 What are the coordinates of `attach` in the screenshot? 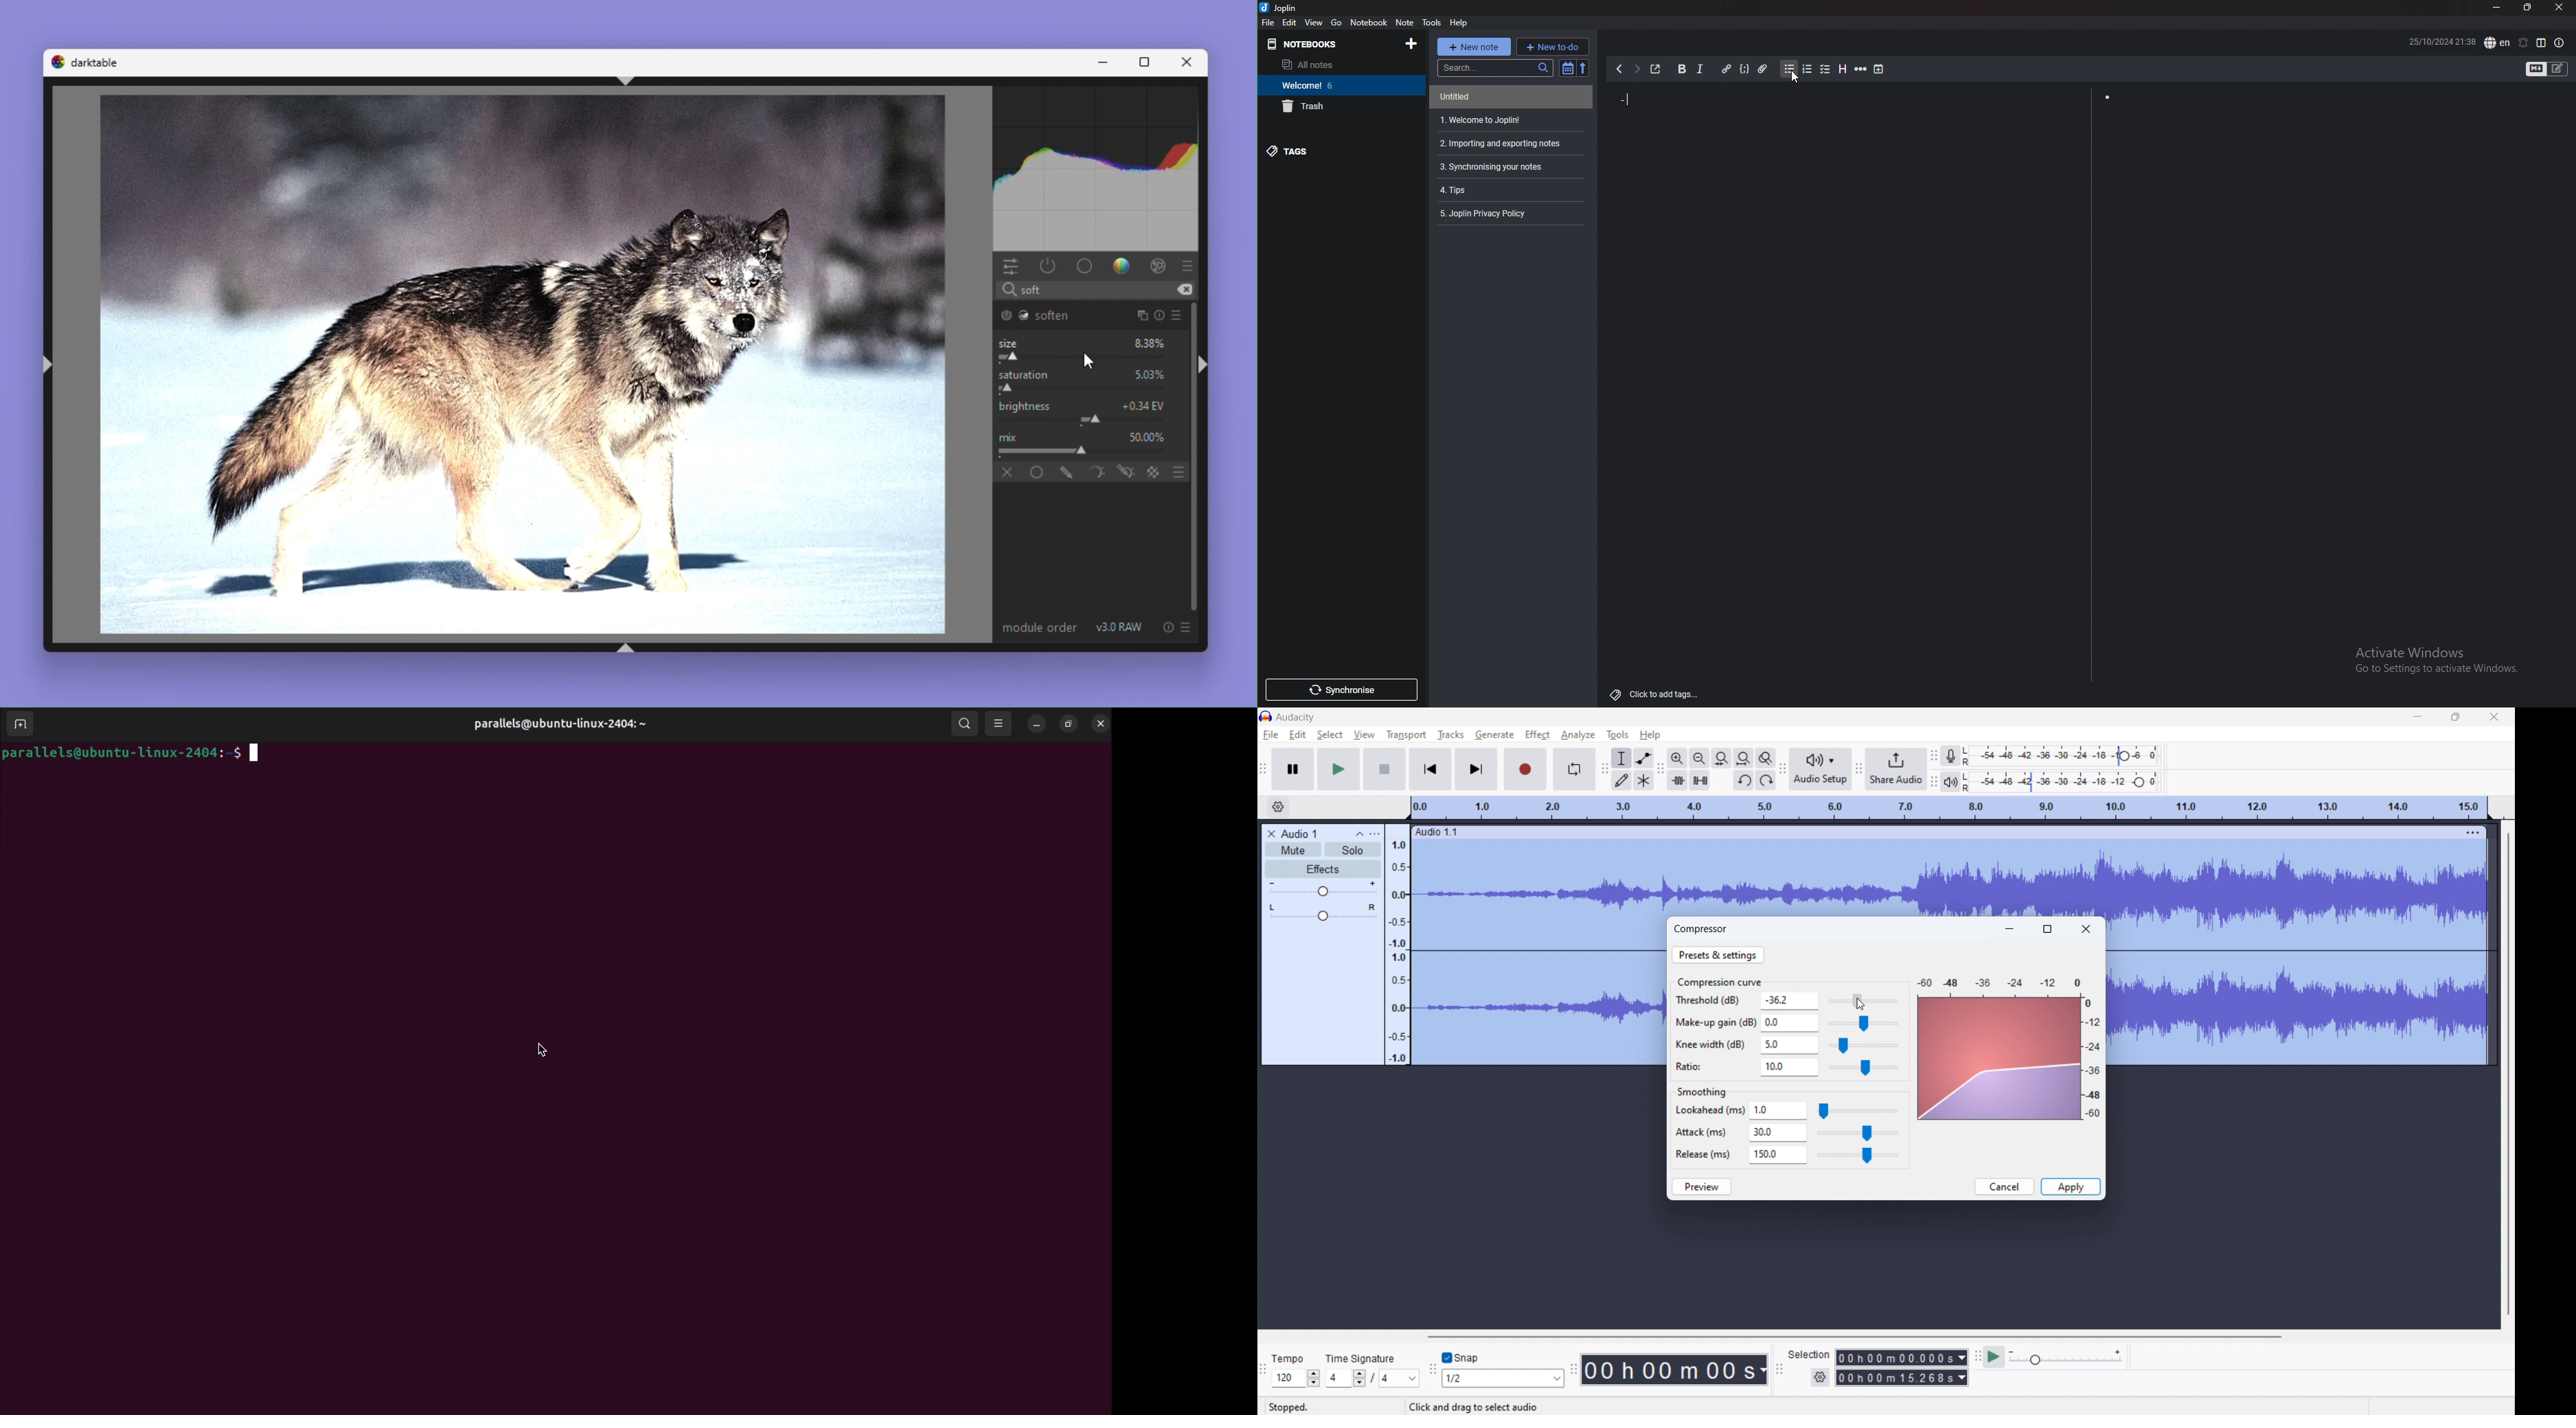 It's located at (1760, 69).